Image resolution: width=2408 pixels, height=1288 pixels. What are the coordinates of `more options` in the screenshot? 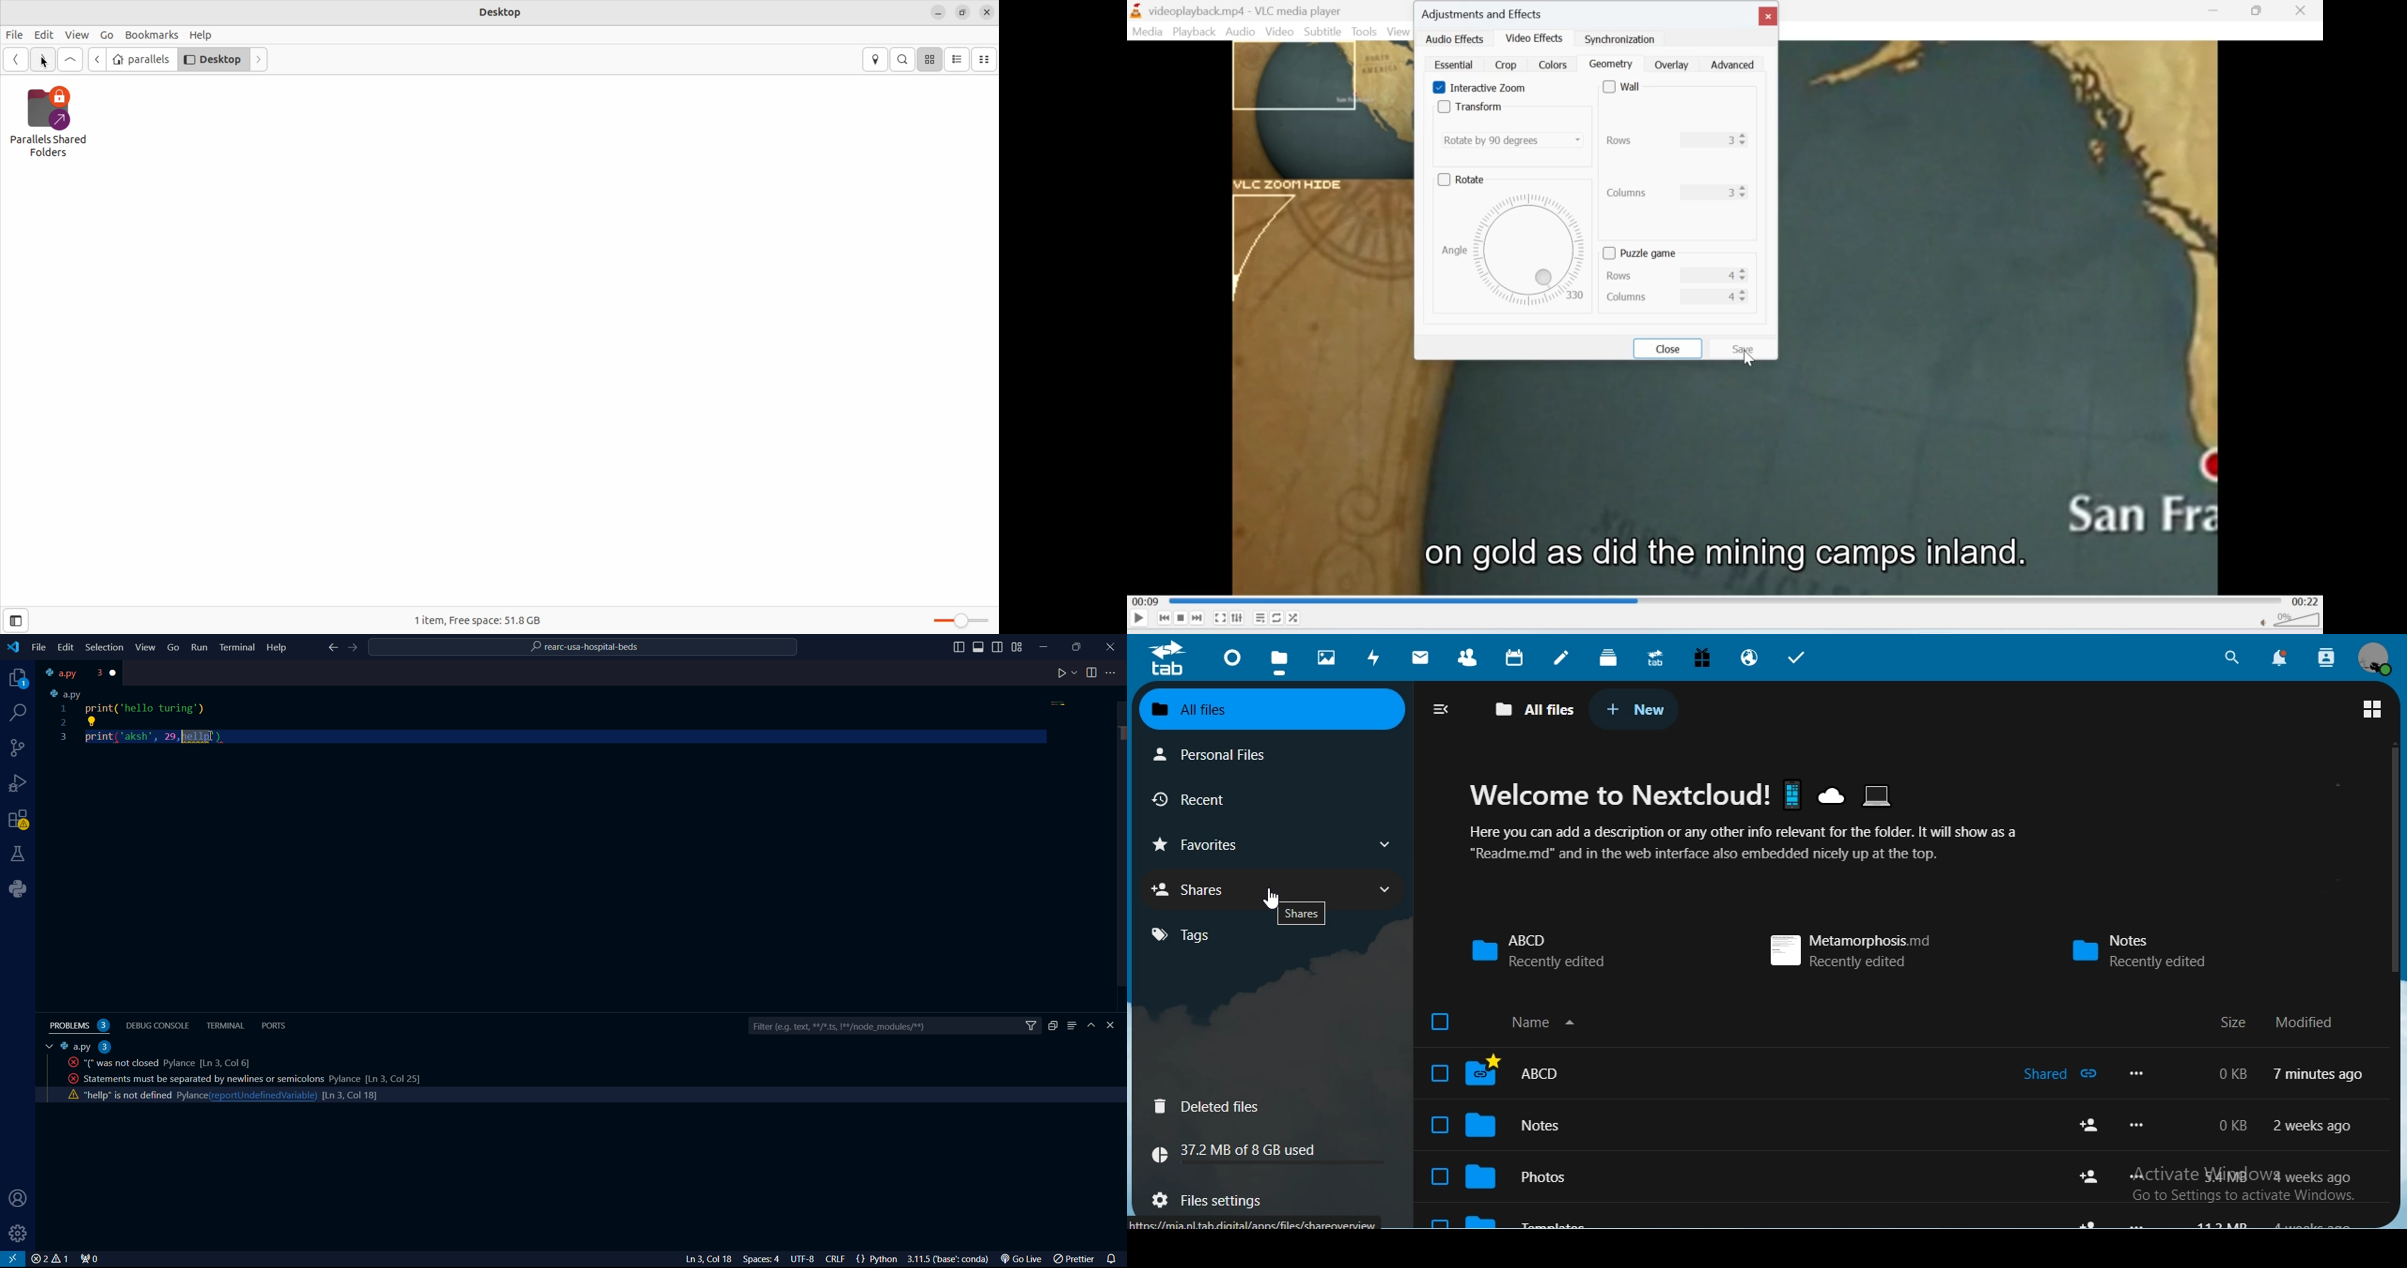 It's located at (2137, 1177).